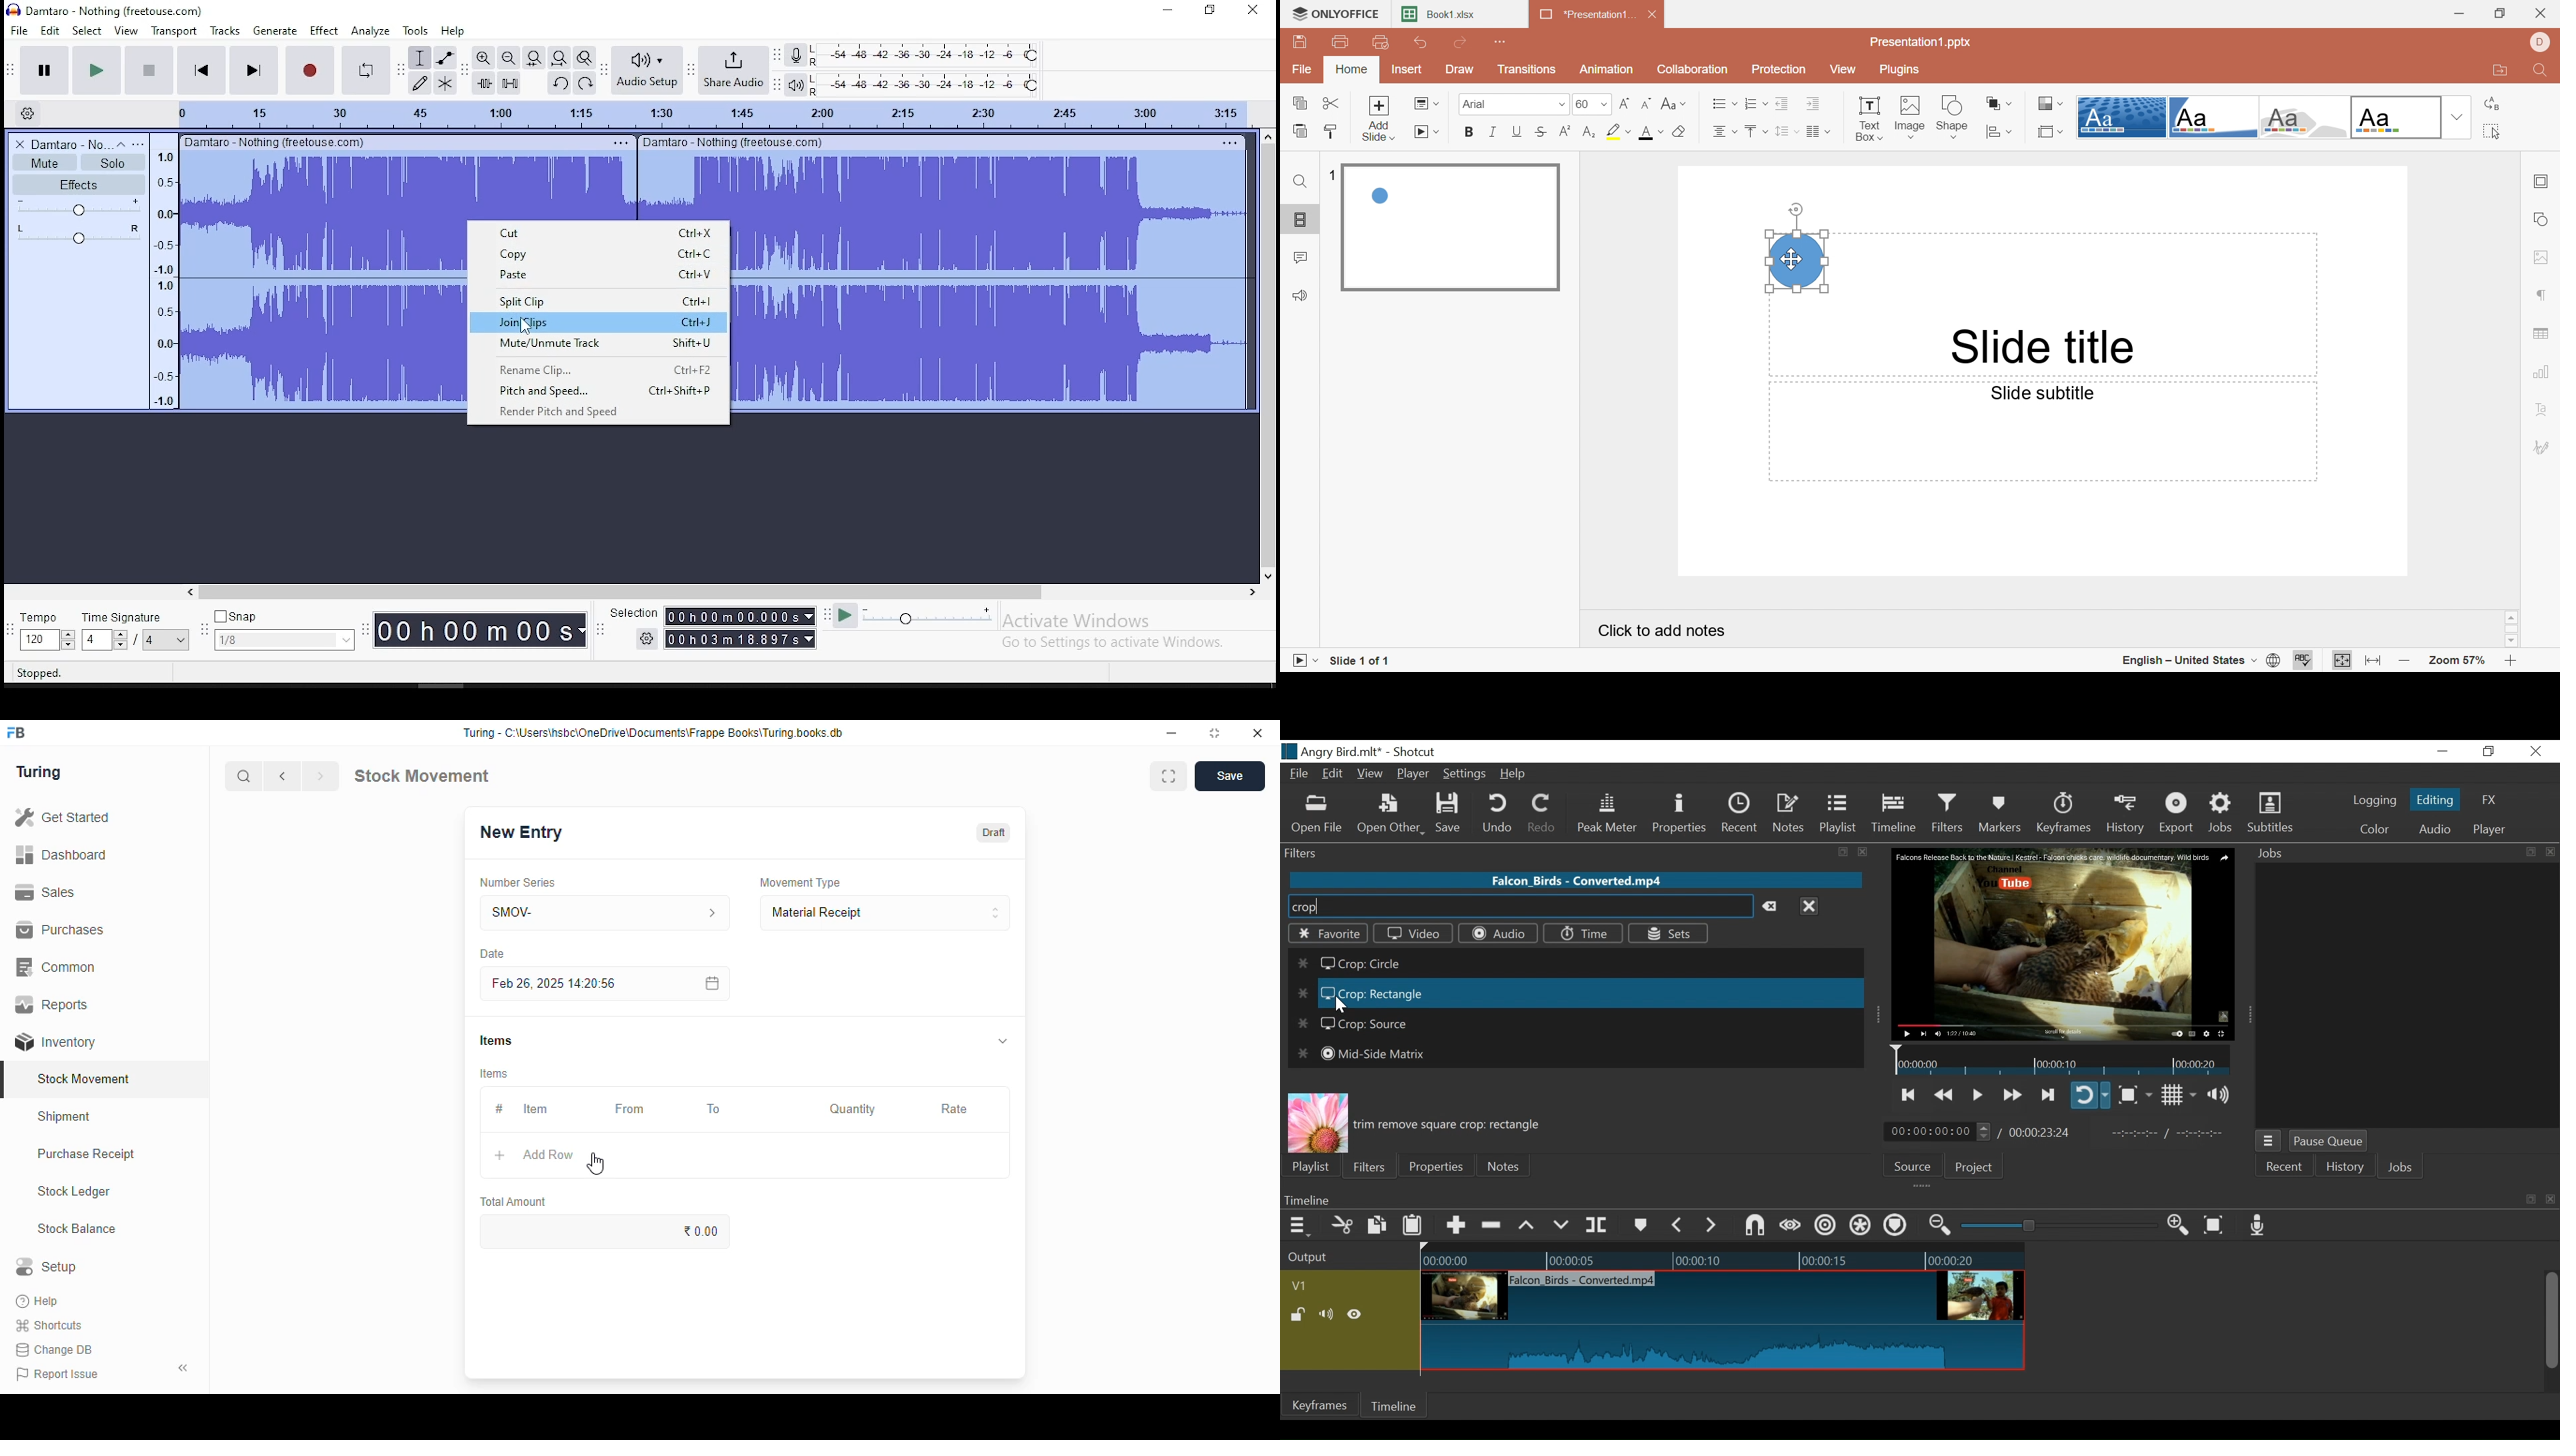  Describe the element at coordinates (1907, 117) in the screenshot. I see `Image` at that location.